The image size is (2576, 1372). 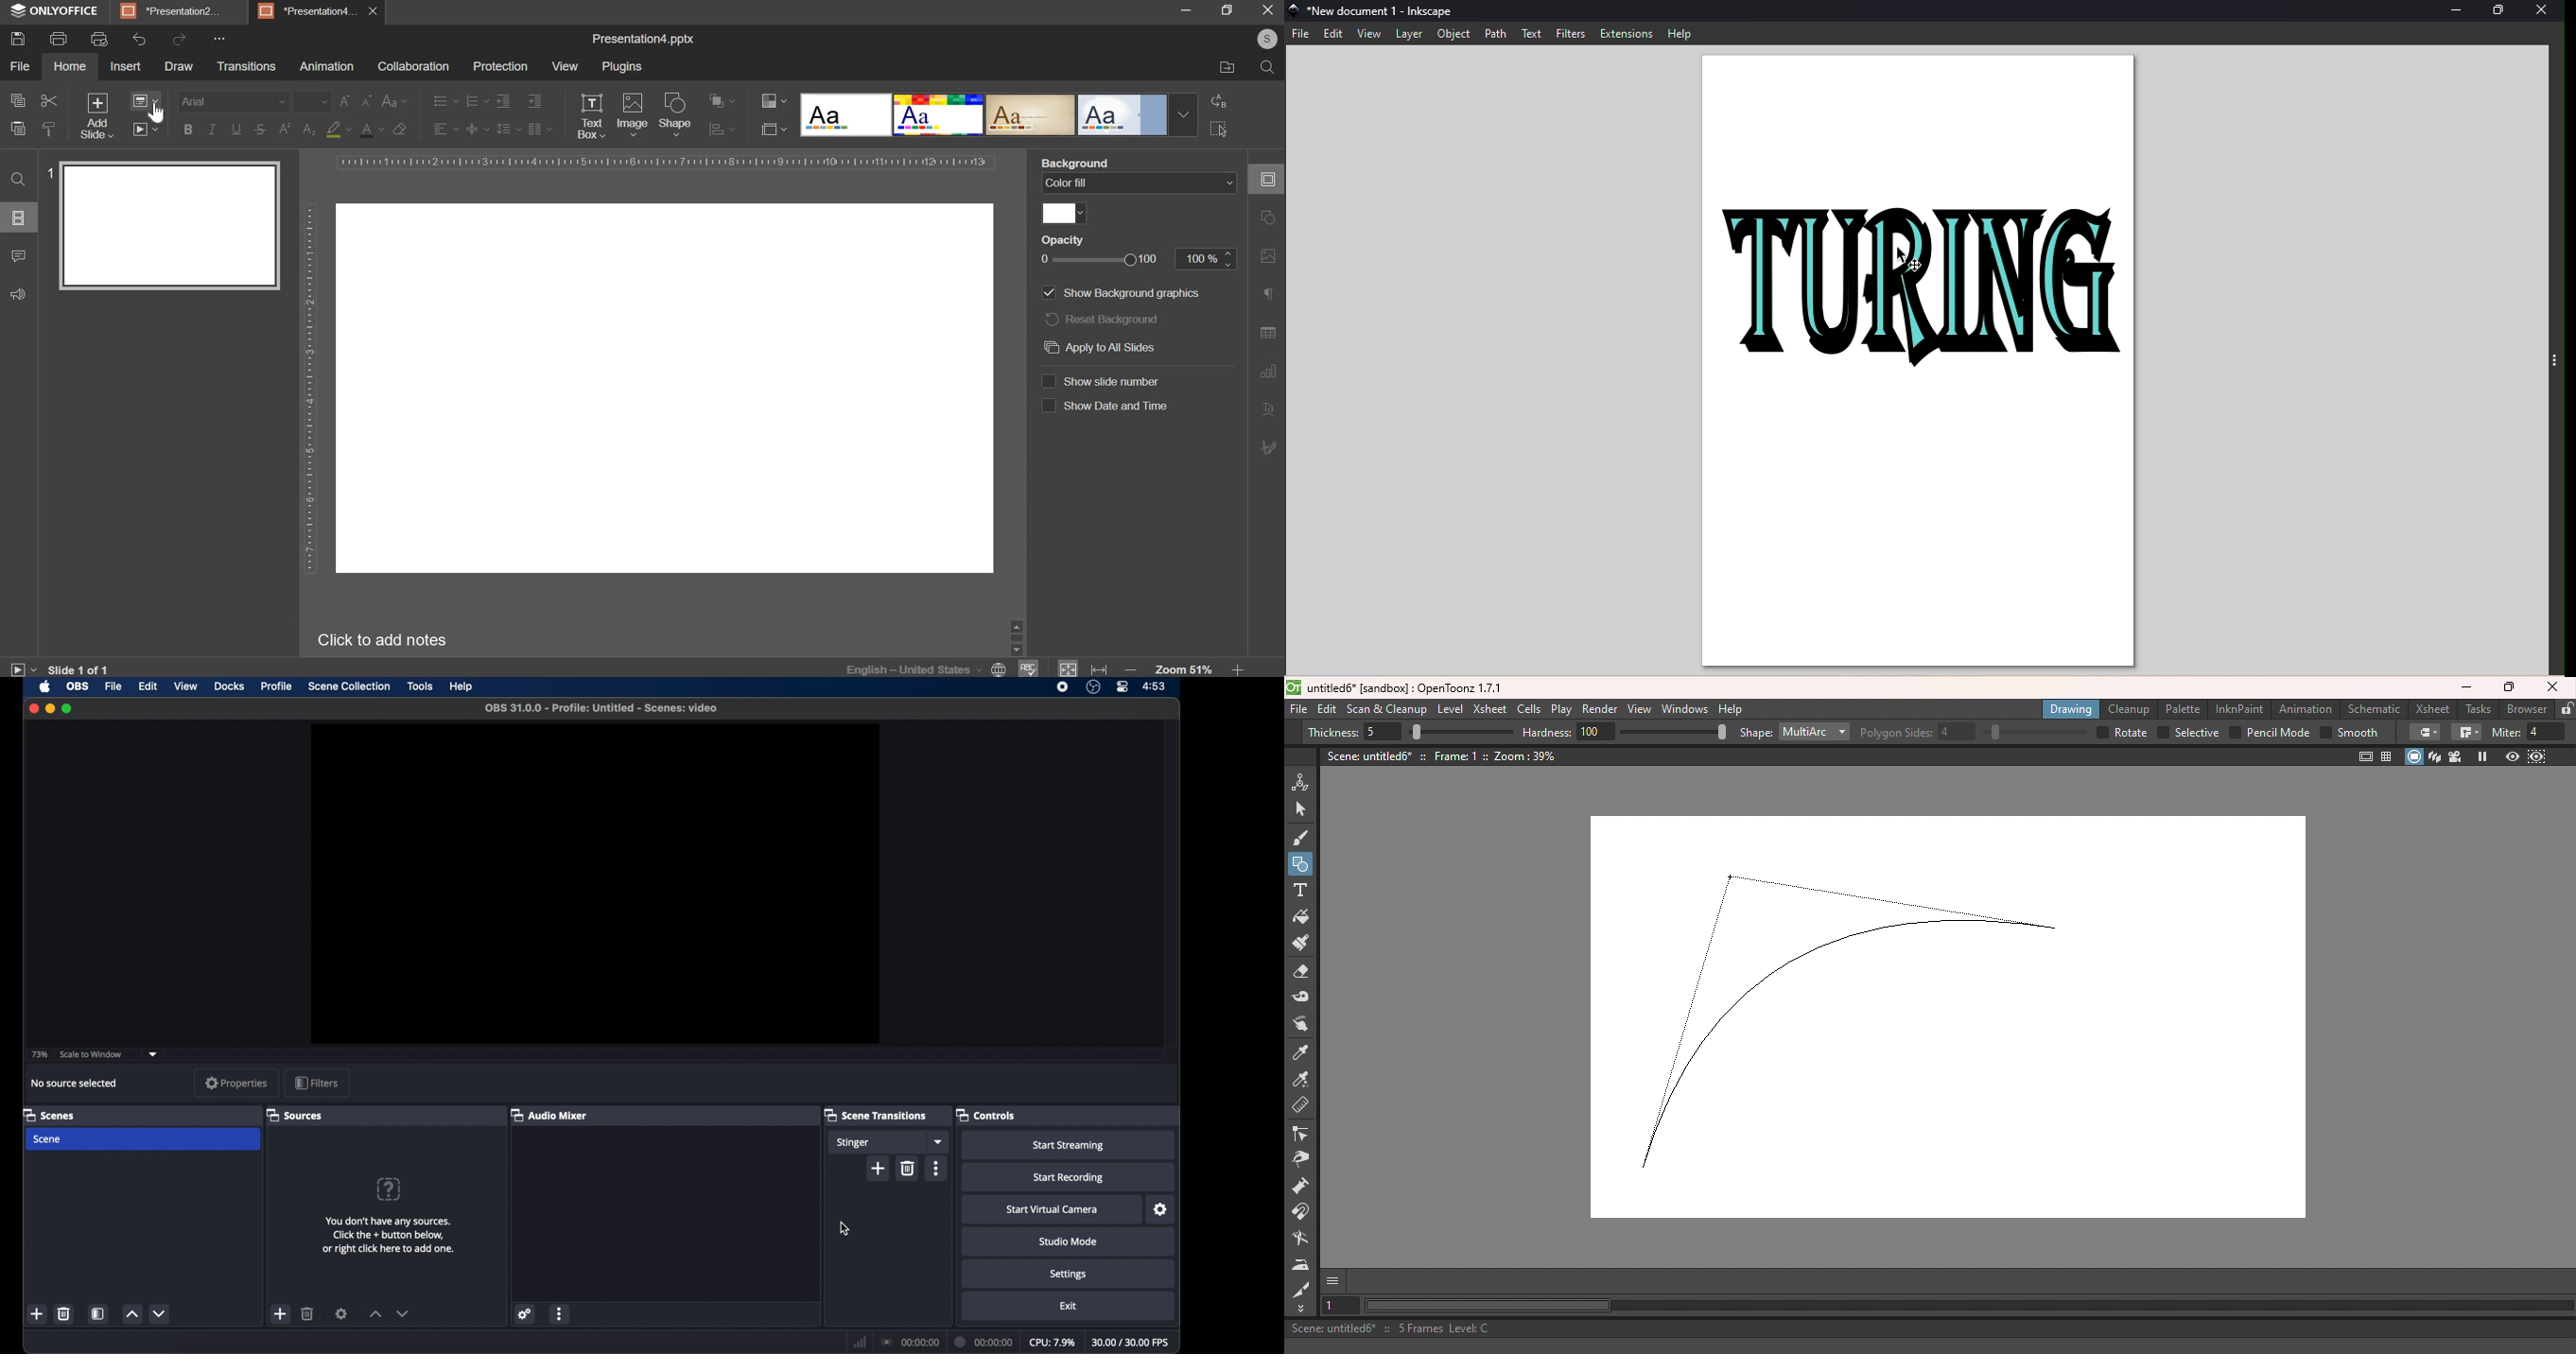 I want to click on increase indent, so click(x=534, y=101).